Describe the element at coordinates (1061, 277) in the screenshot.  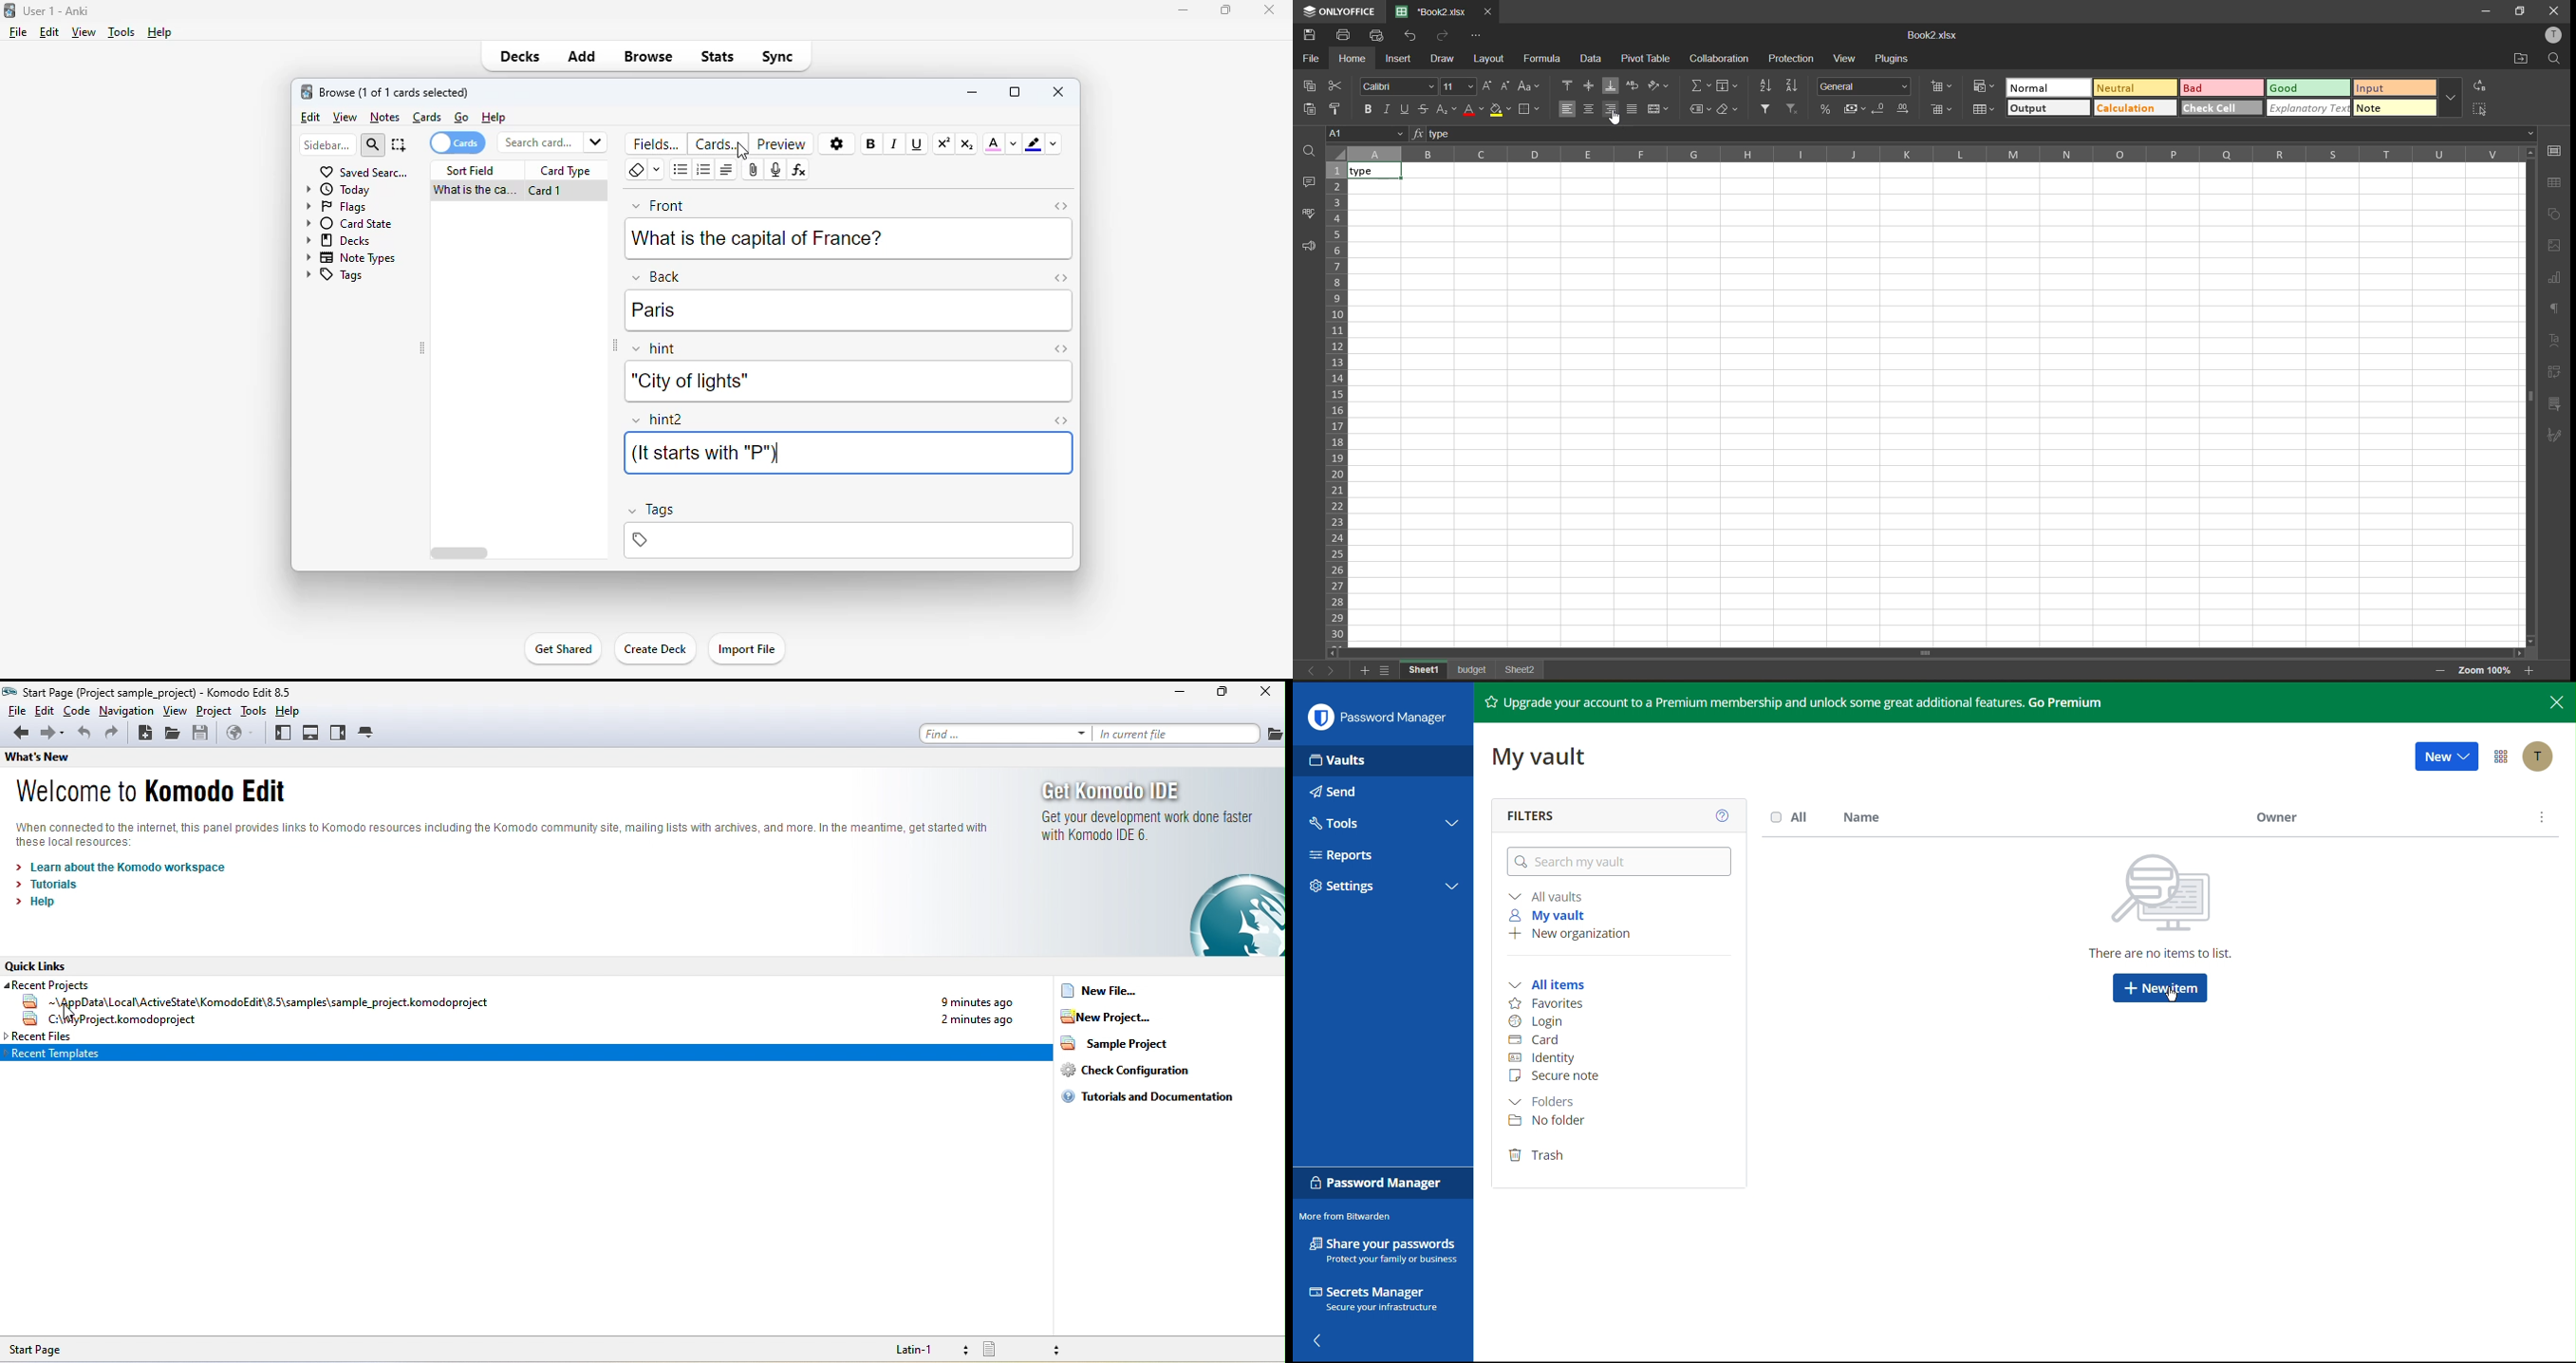
I see `toggle HTML editor` at that location.